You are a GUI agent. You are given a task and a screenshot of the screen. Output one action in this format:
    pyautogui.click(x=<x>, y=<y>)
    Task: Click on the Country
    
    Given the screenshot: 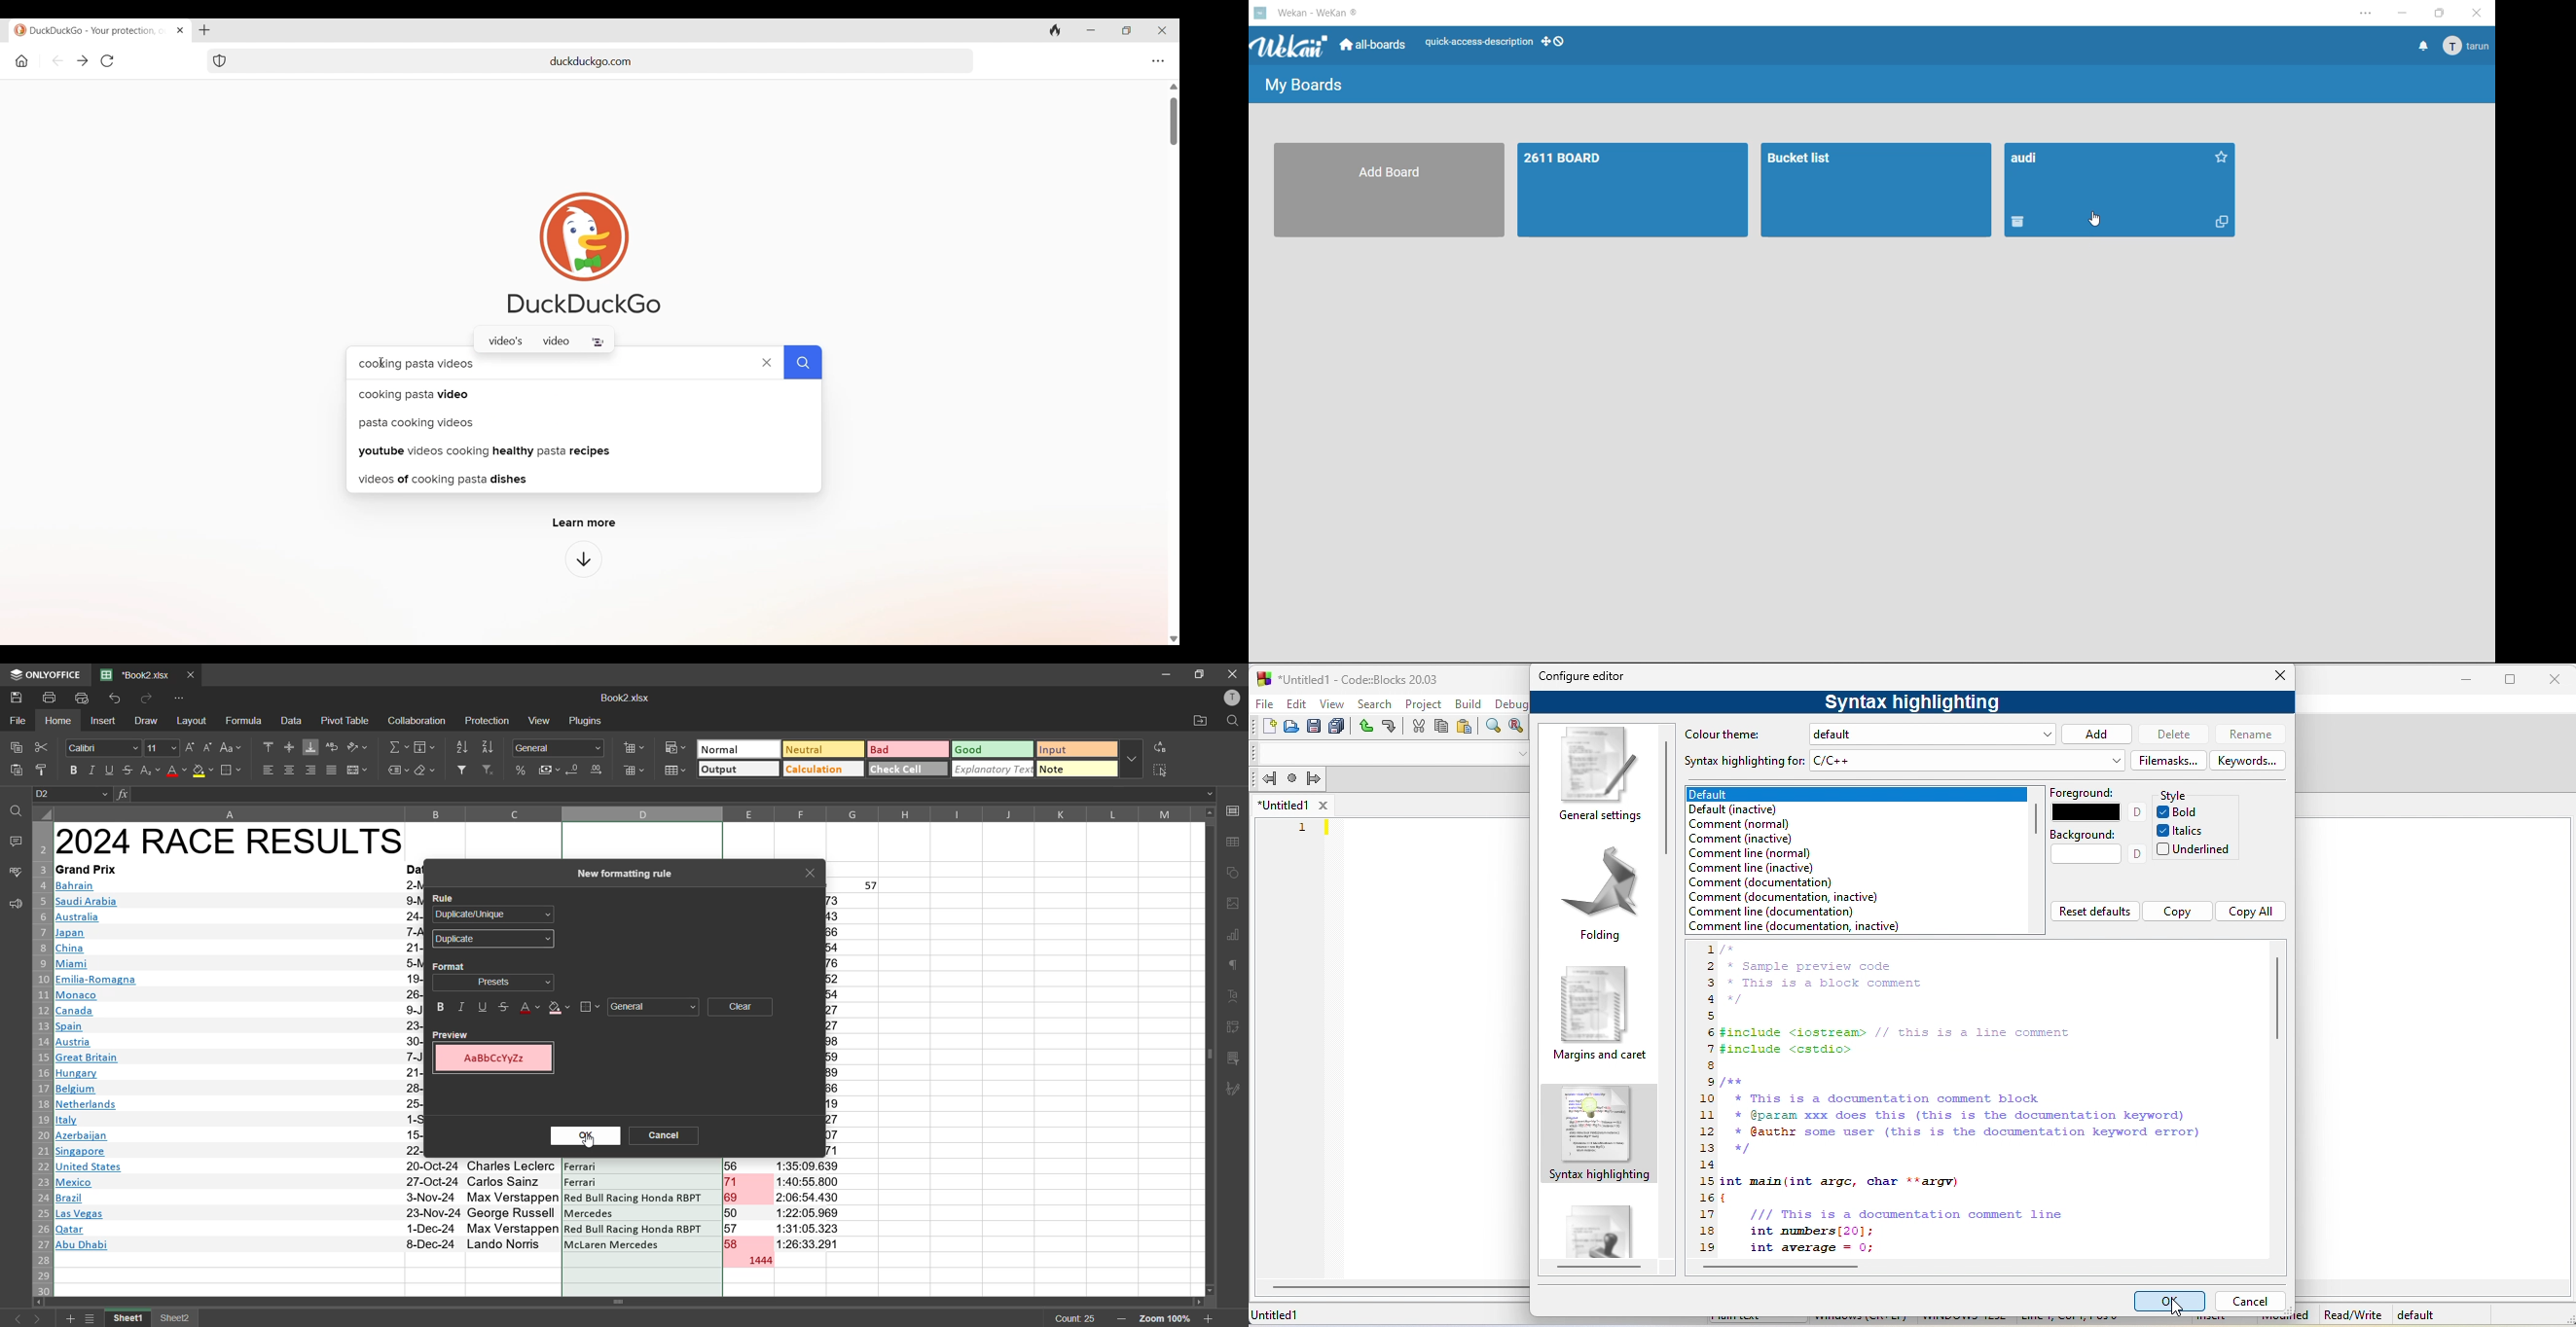 What is the action you would take?
    pyautogui.click(x=97, y=1067)
    